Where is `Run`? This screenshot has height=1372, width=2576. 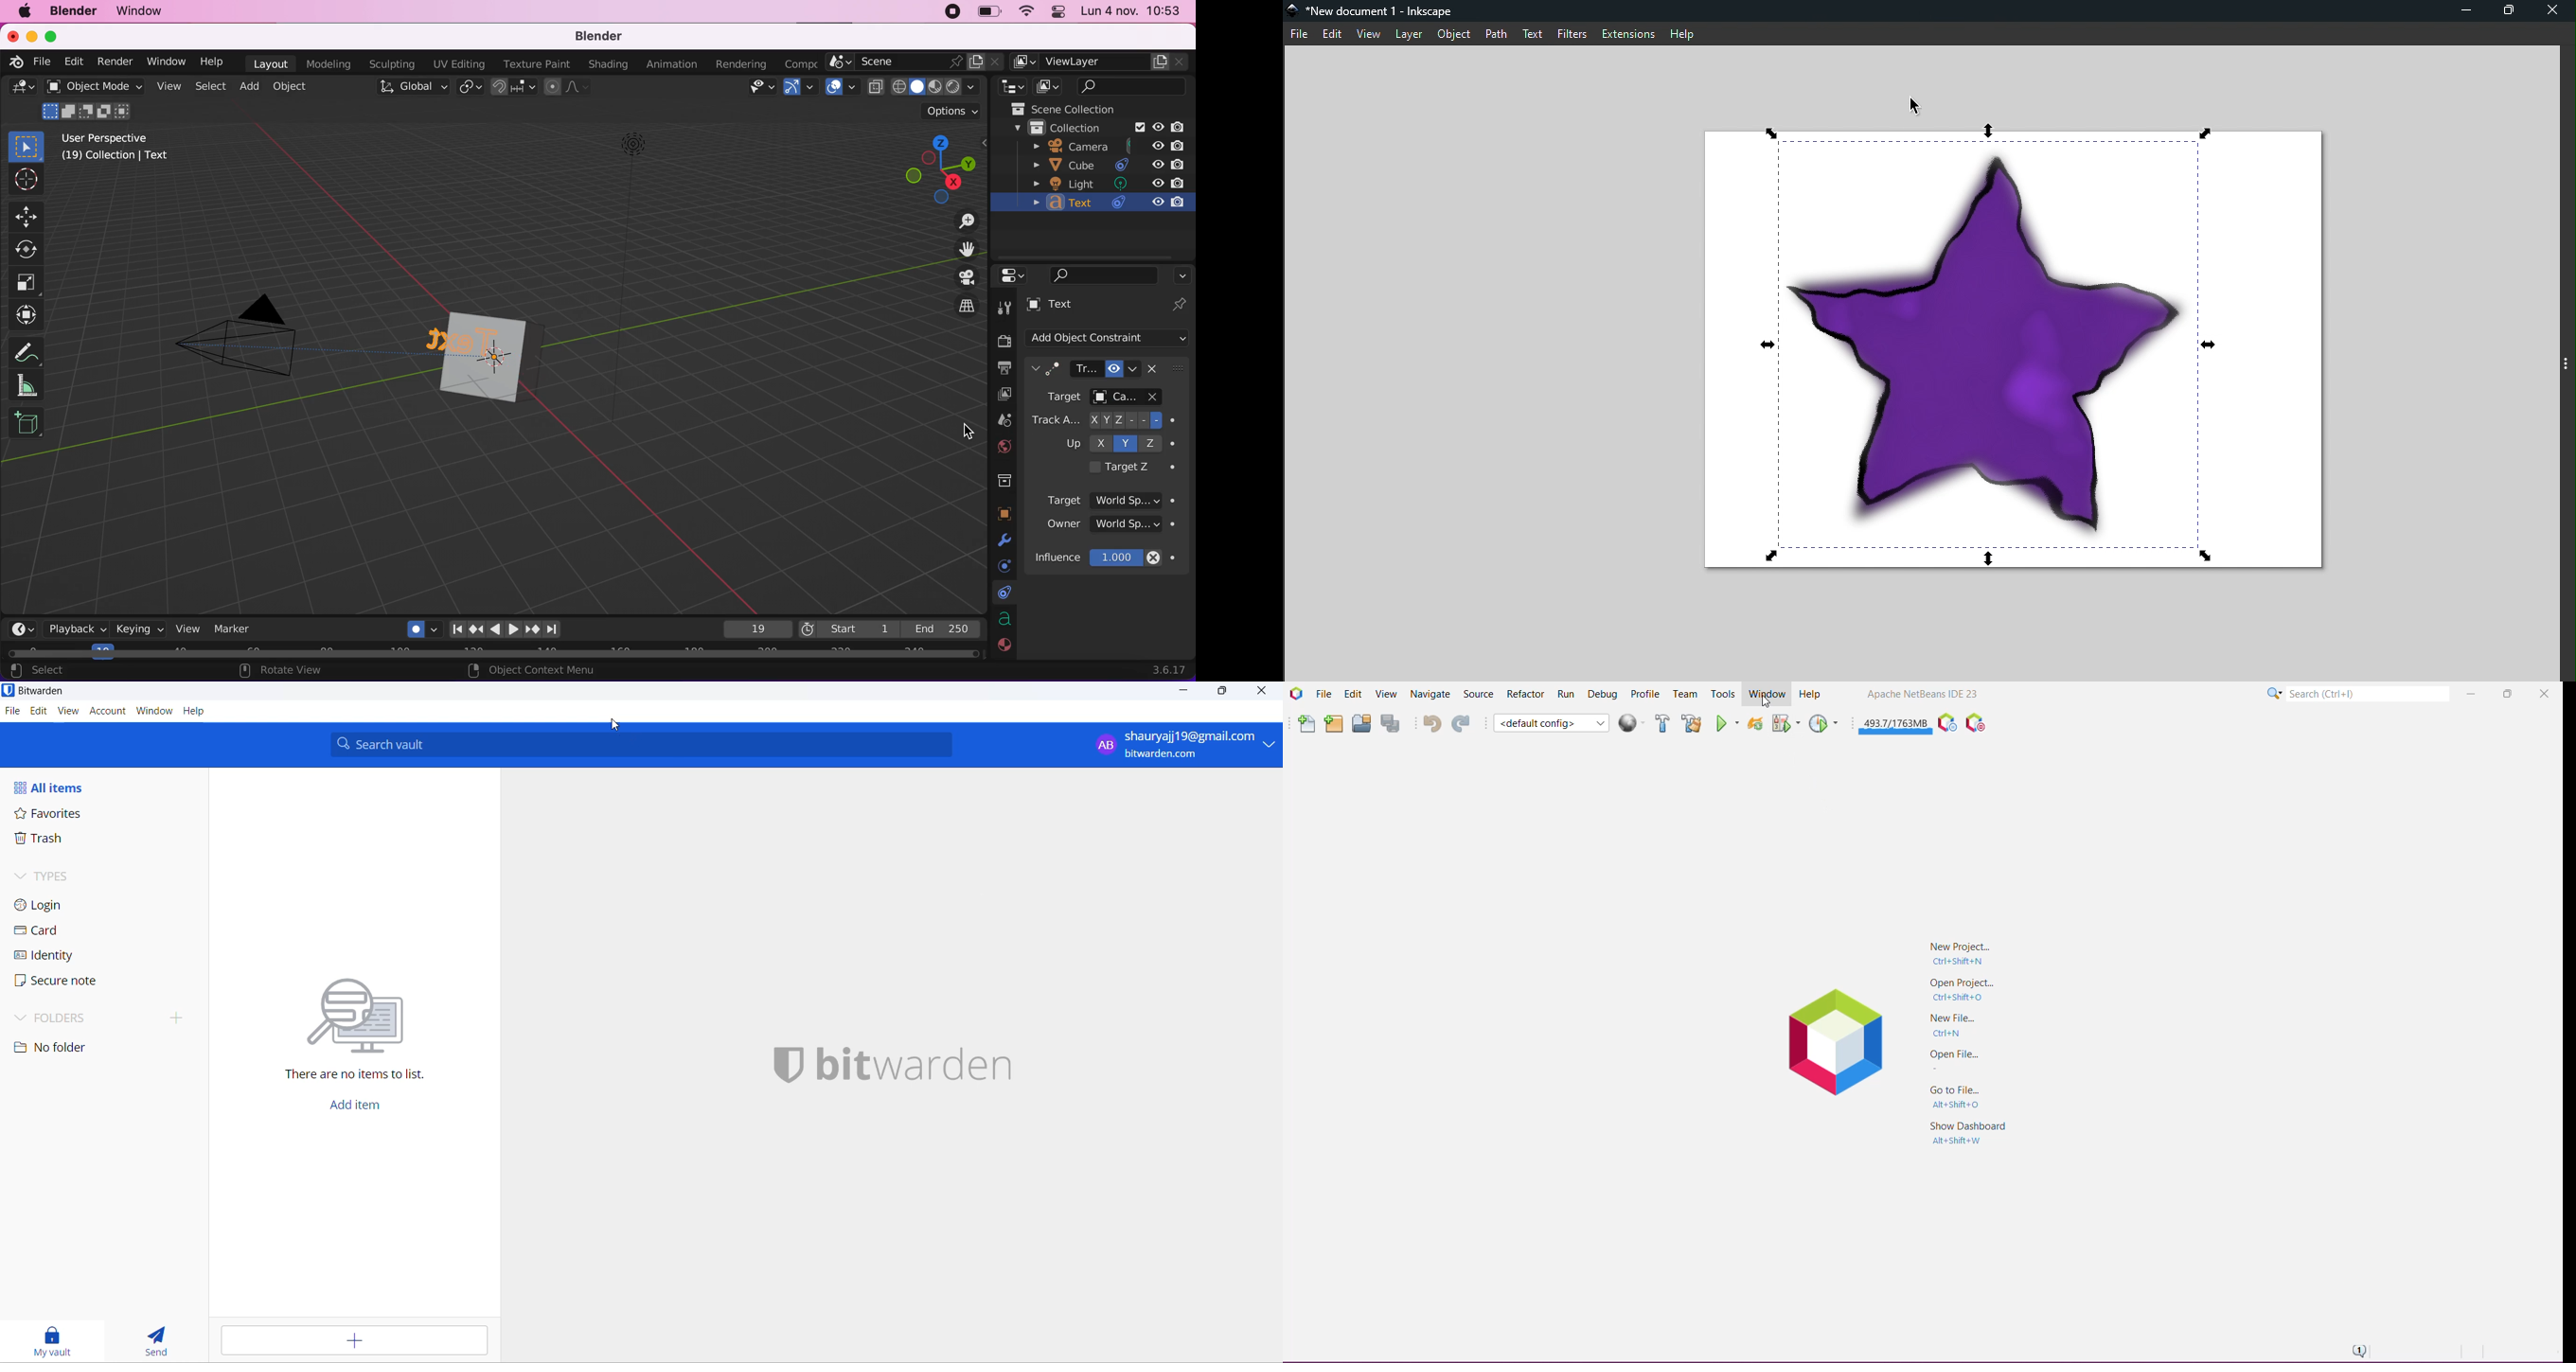 Run is located at coordinates (1567, 694).